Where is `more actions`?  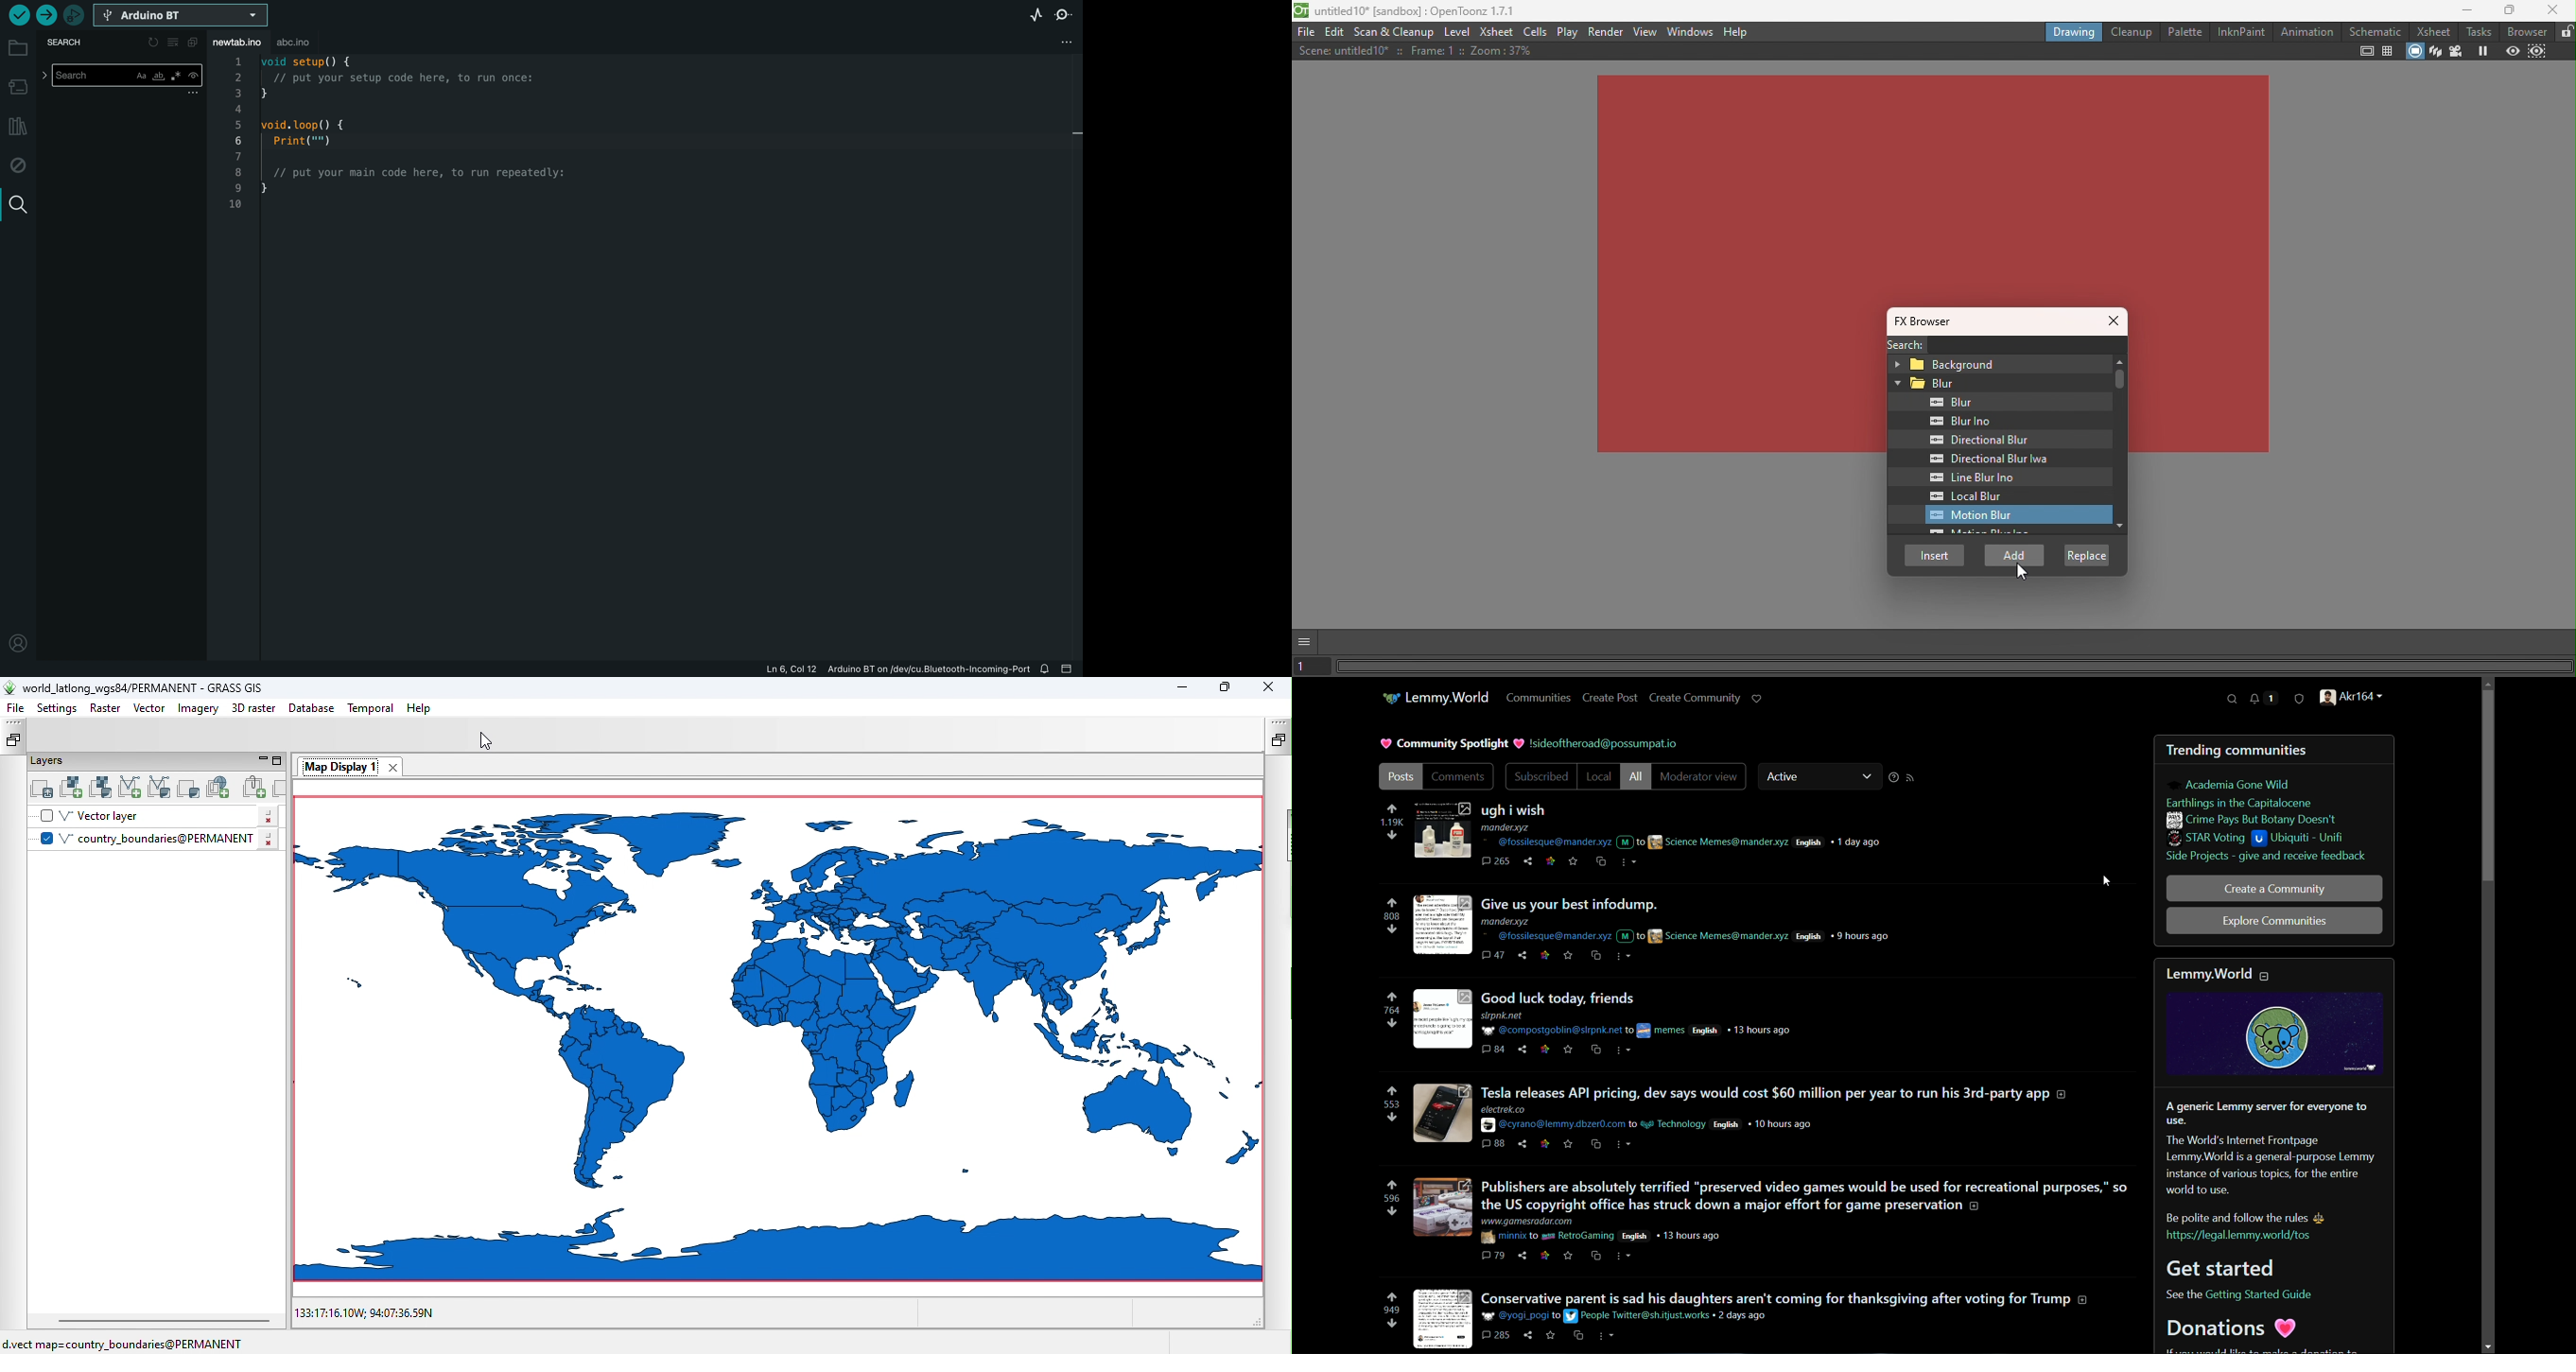 more actions is located at coordinates (1627, 863).